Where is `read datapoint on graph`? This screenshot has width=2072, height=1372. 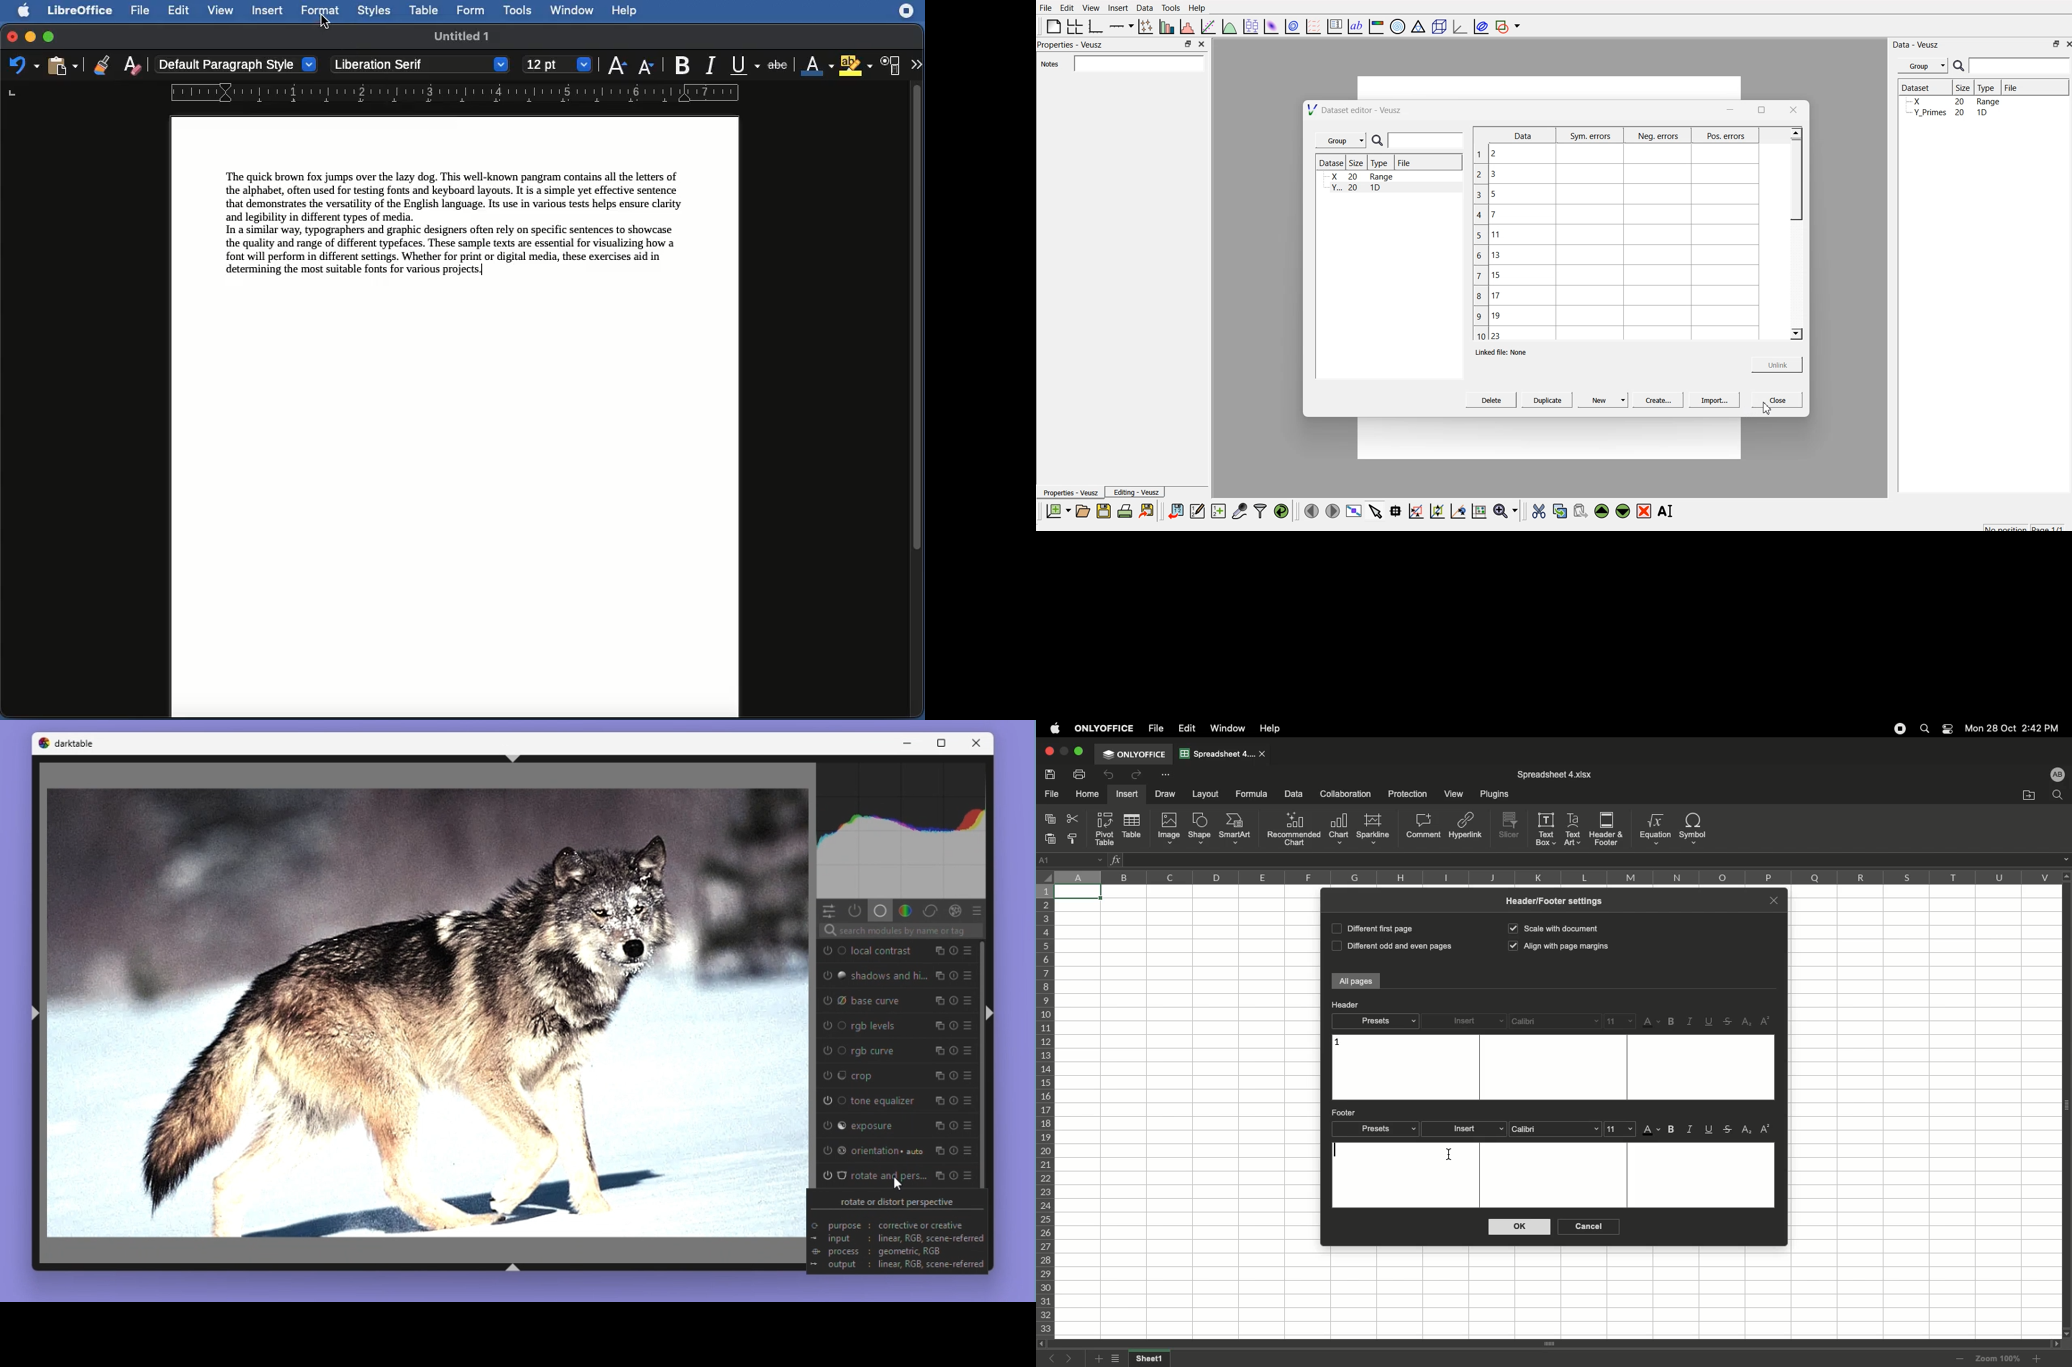 read datapoint on graph is located at coordinates (1394, 512).